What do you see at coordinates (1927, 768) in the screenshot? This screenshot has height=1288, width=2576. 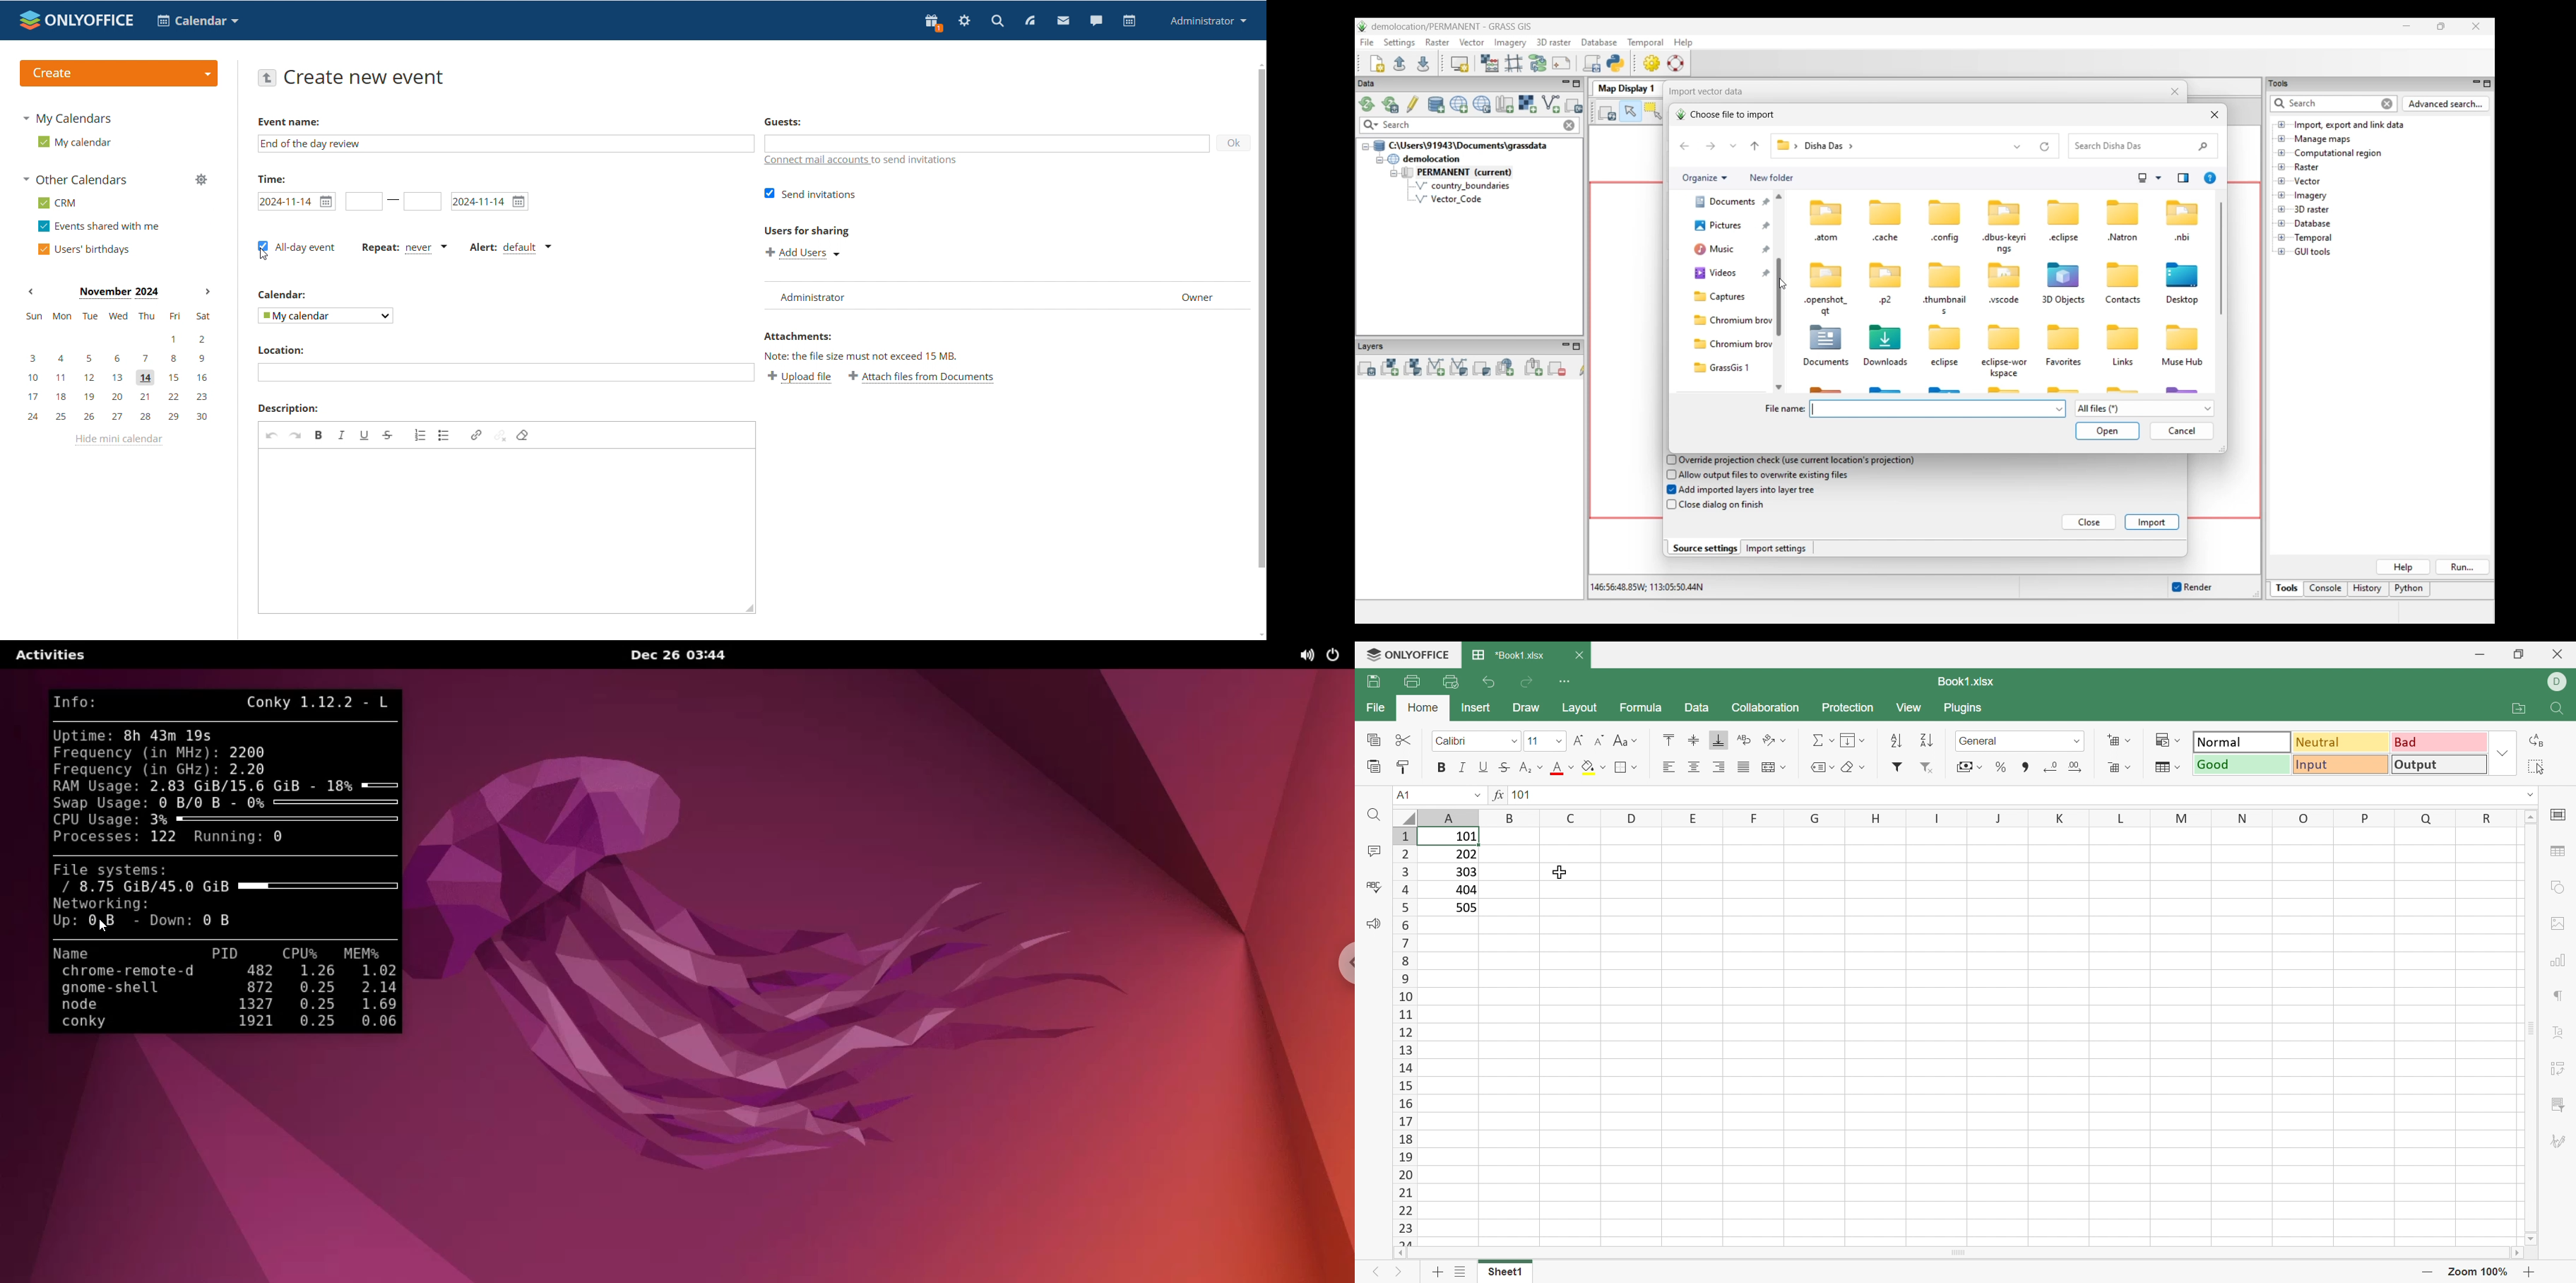 I see `Remove Filter` at bounding box center [1927, 768].